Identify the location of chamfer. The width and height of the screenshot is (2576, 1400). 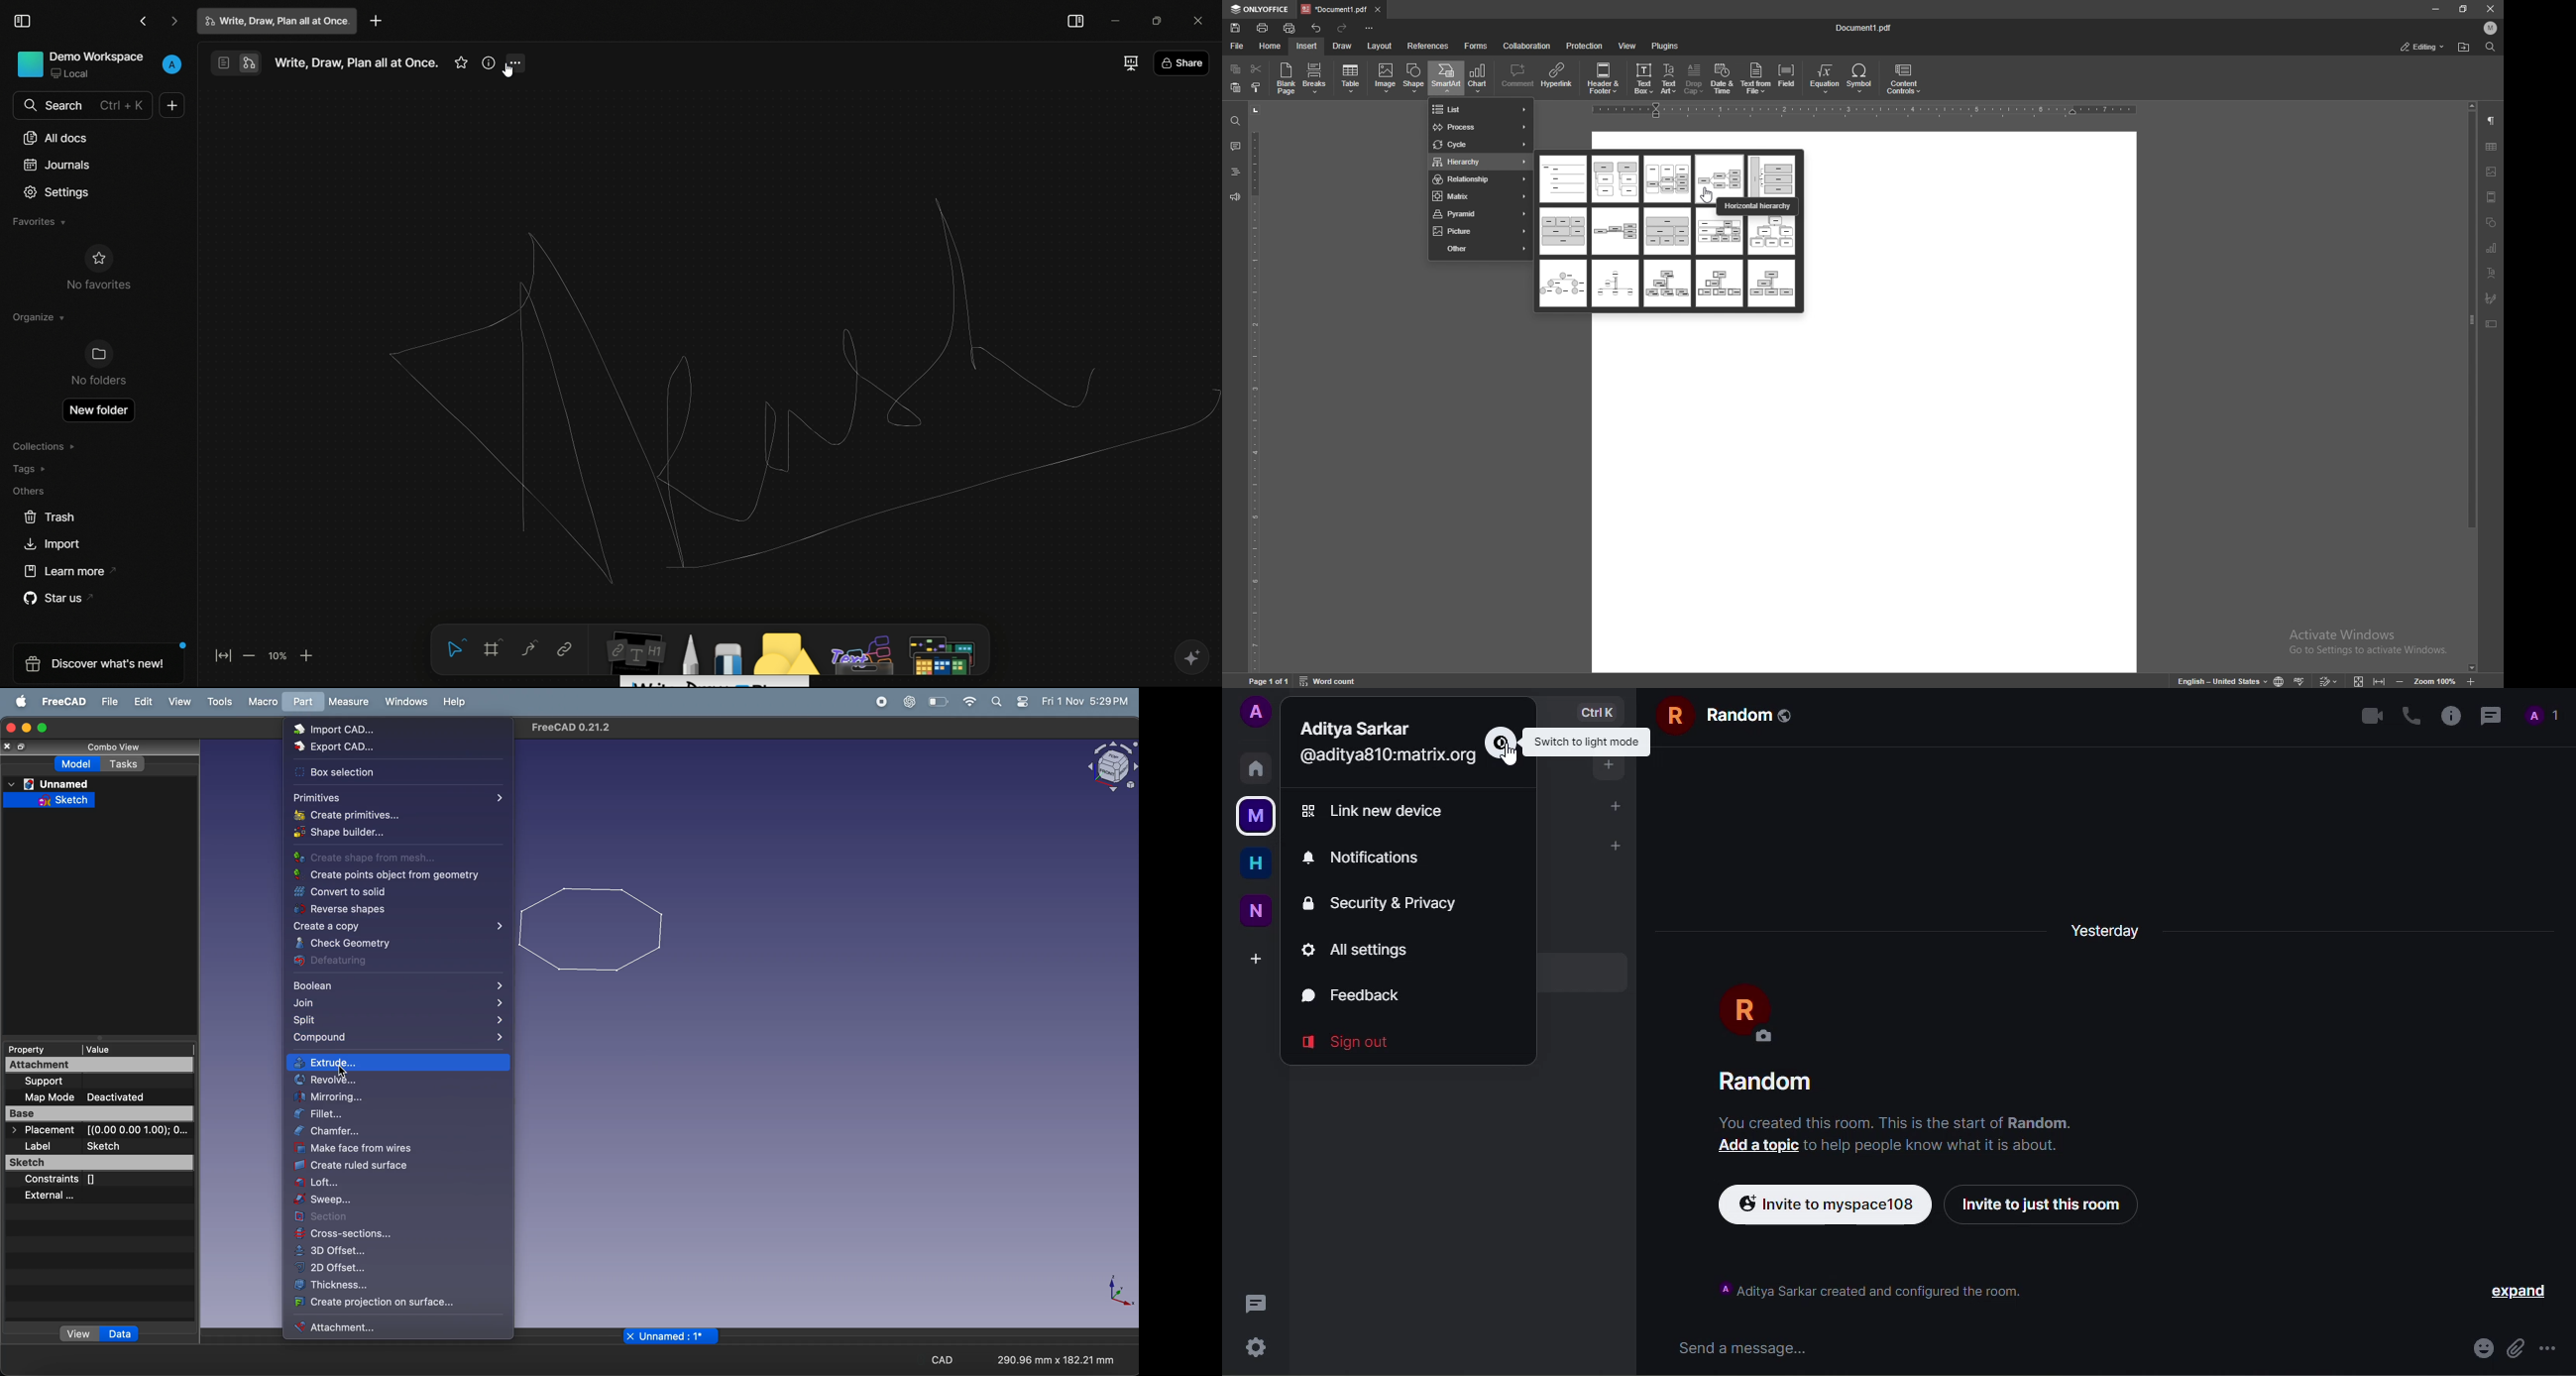
(395, 1133).